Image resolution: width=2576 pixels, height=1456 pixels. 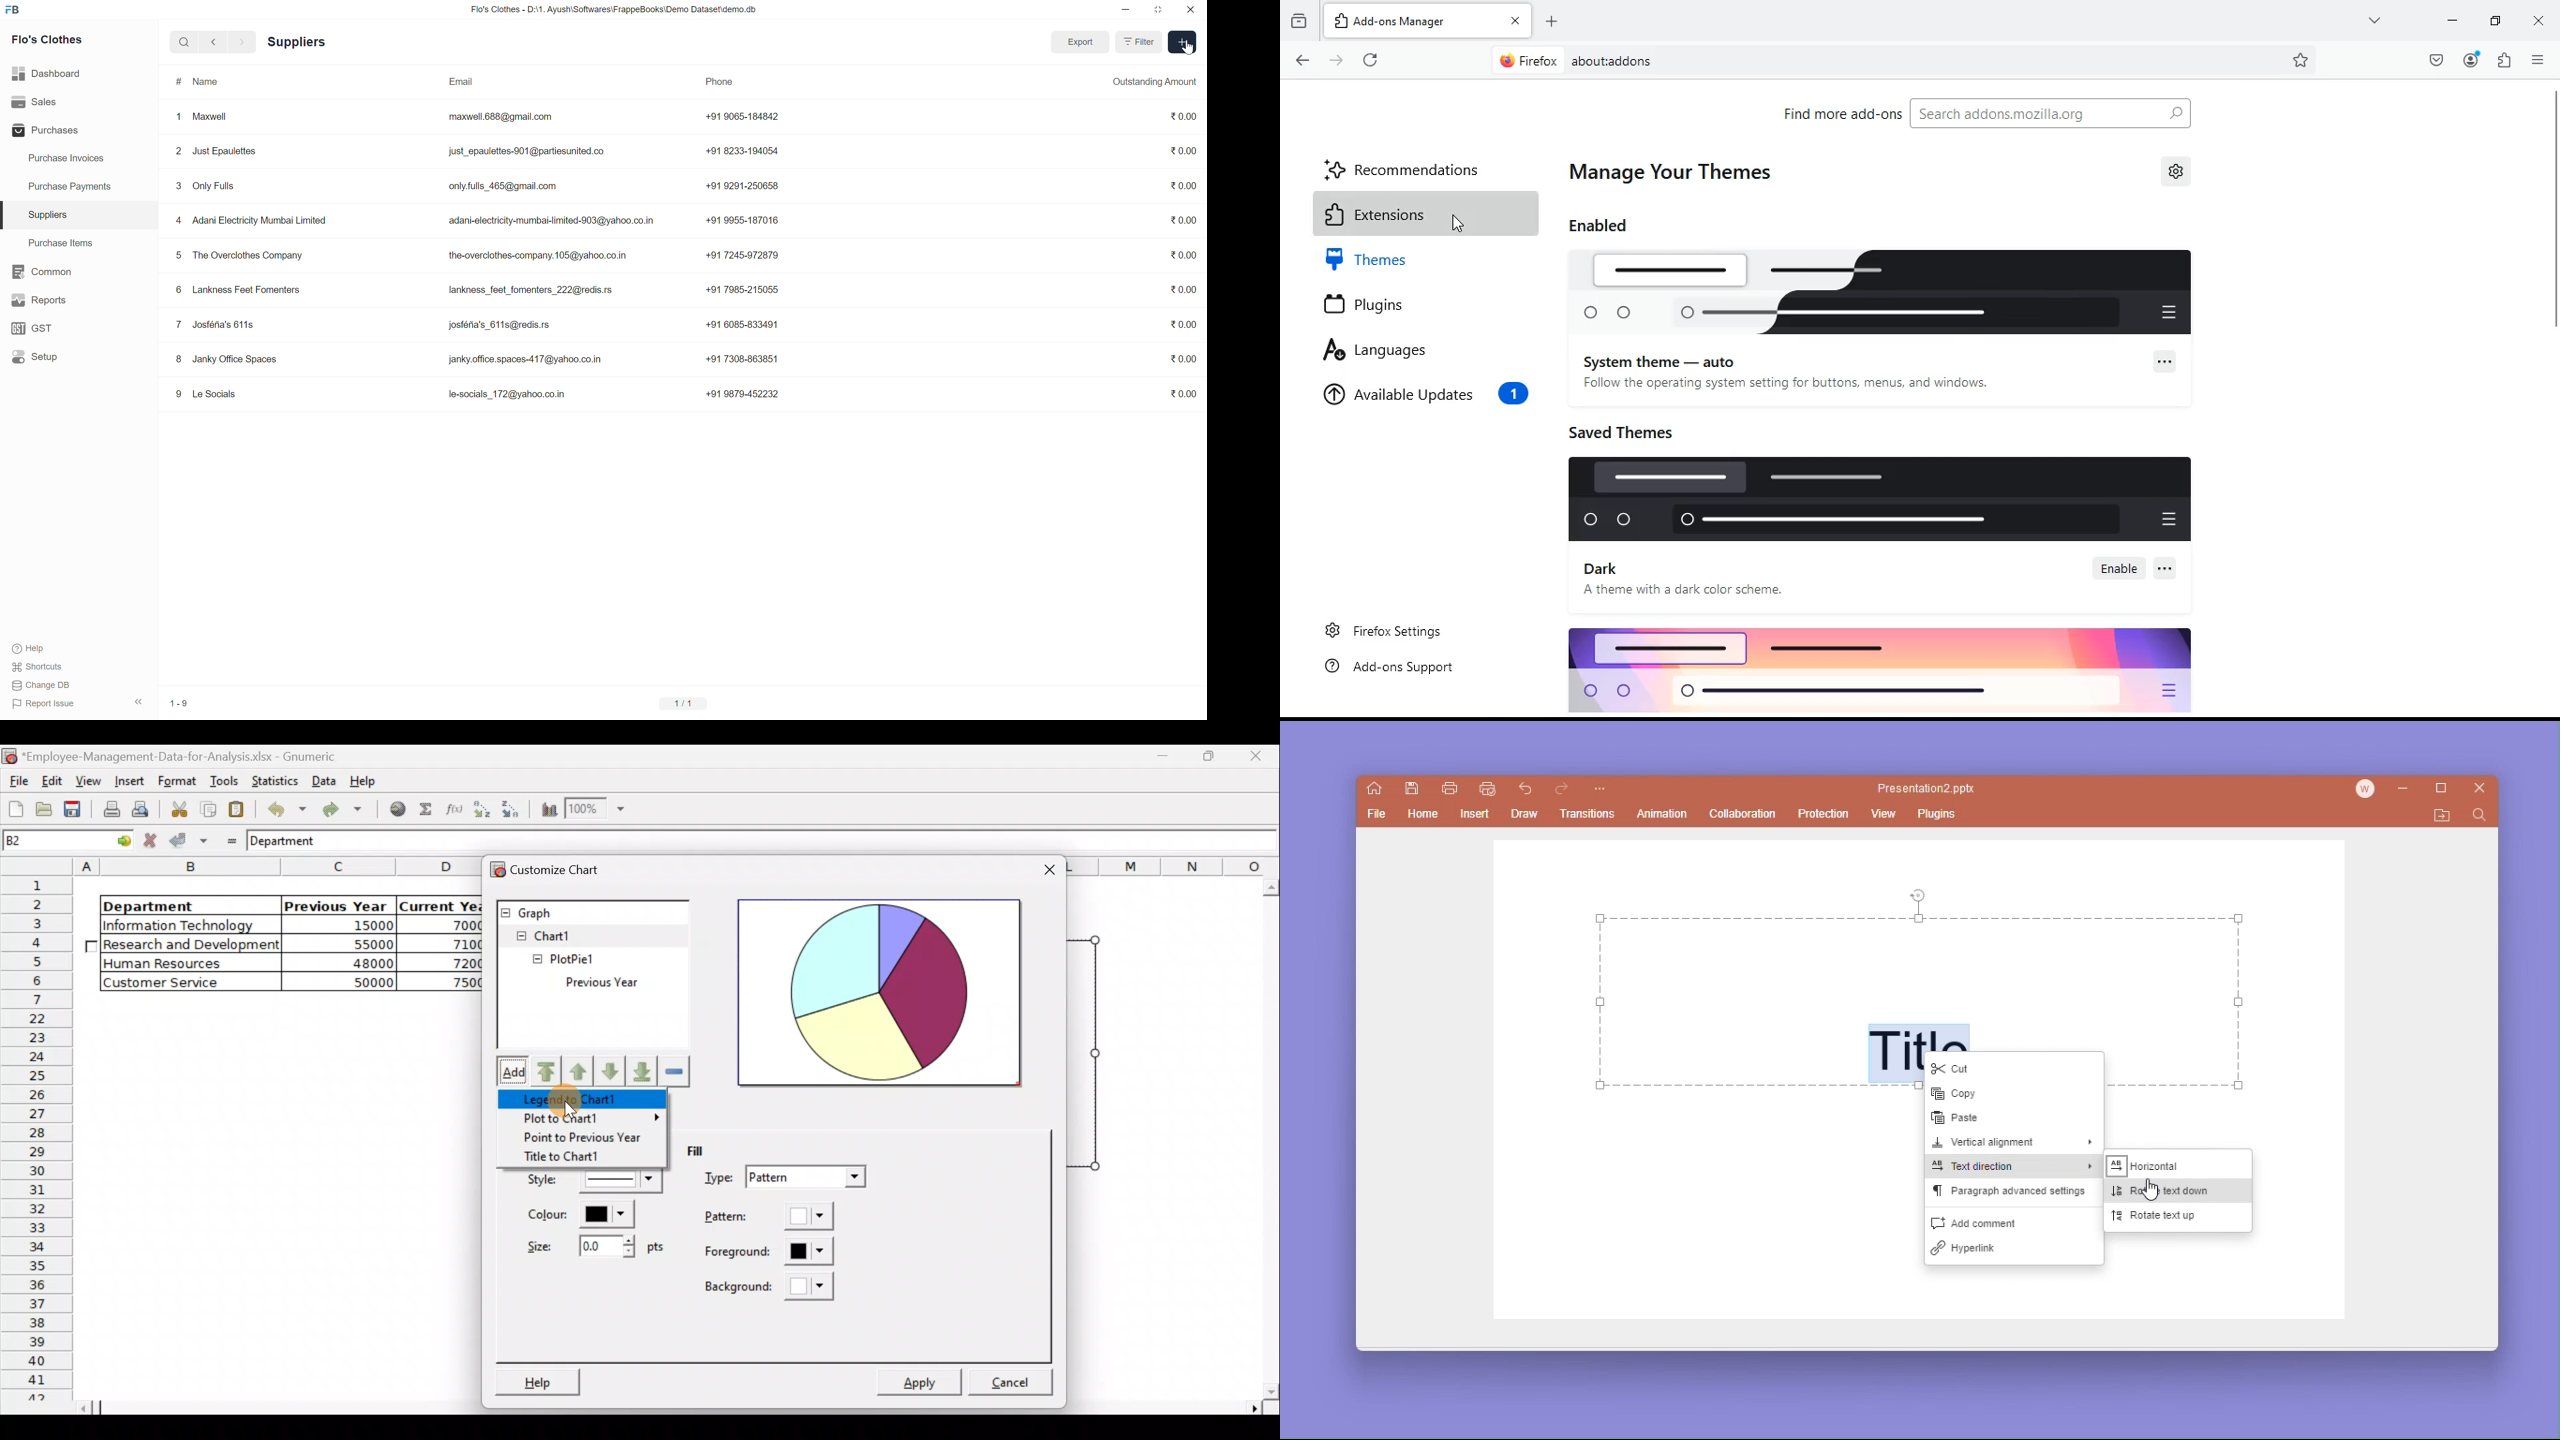 What do you see at coordinates (2369, 789) in the screenshot?
I see `account icon` at bounding box center [2369, 789].